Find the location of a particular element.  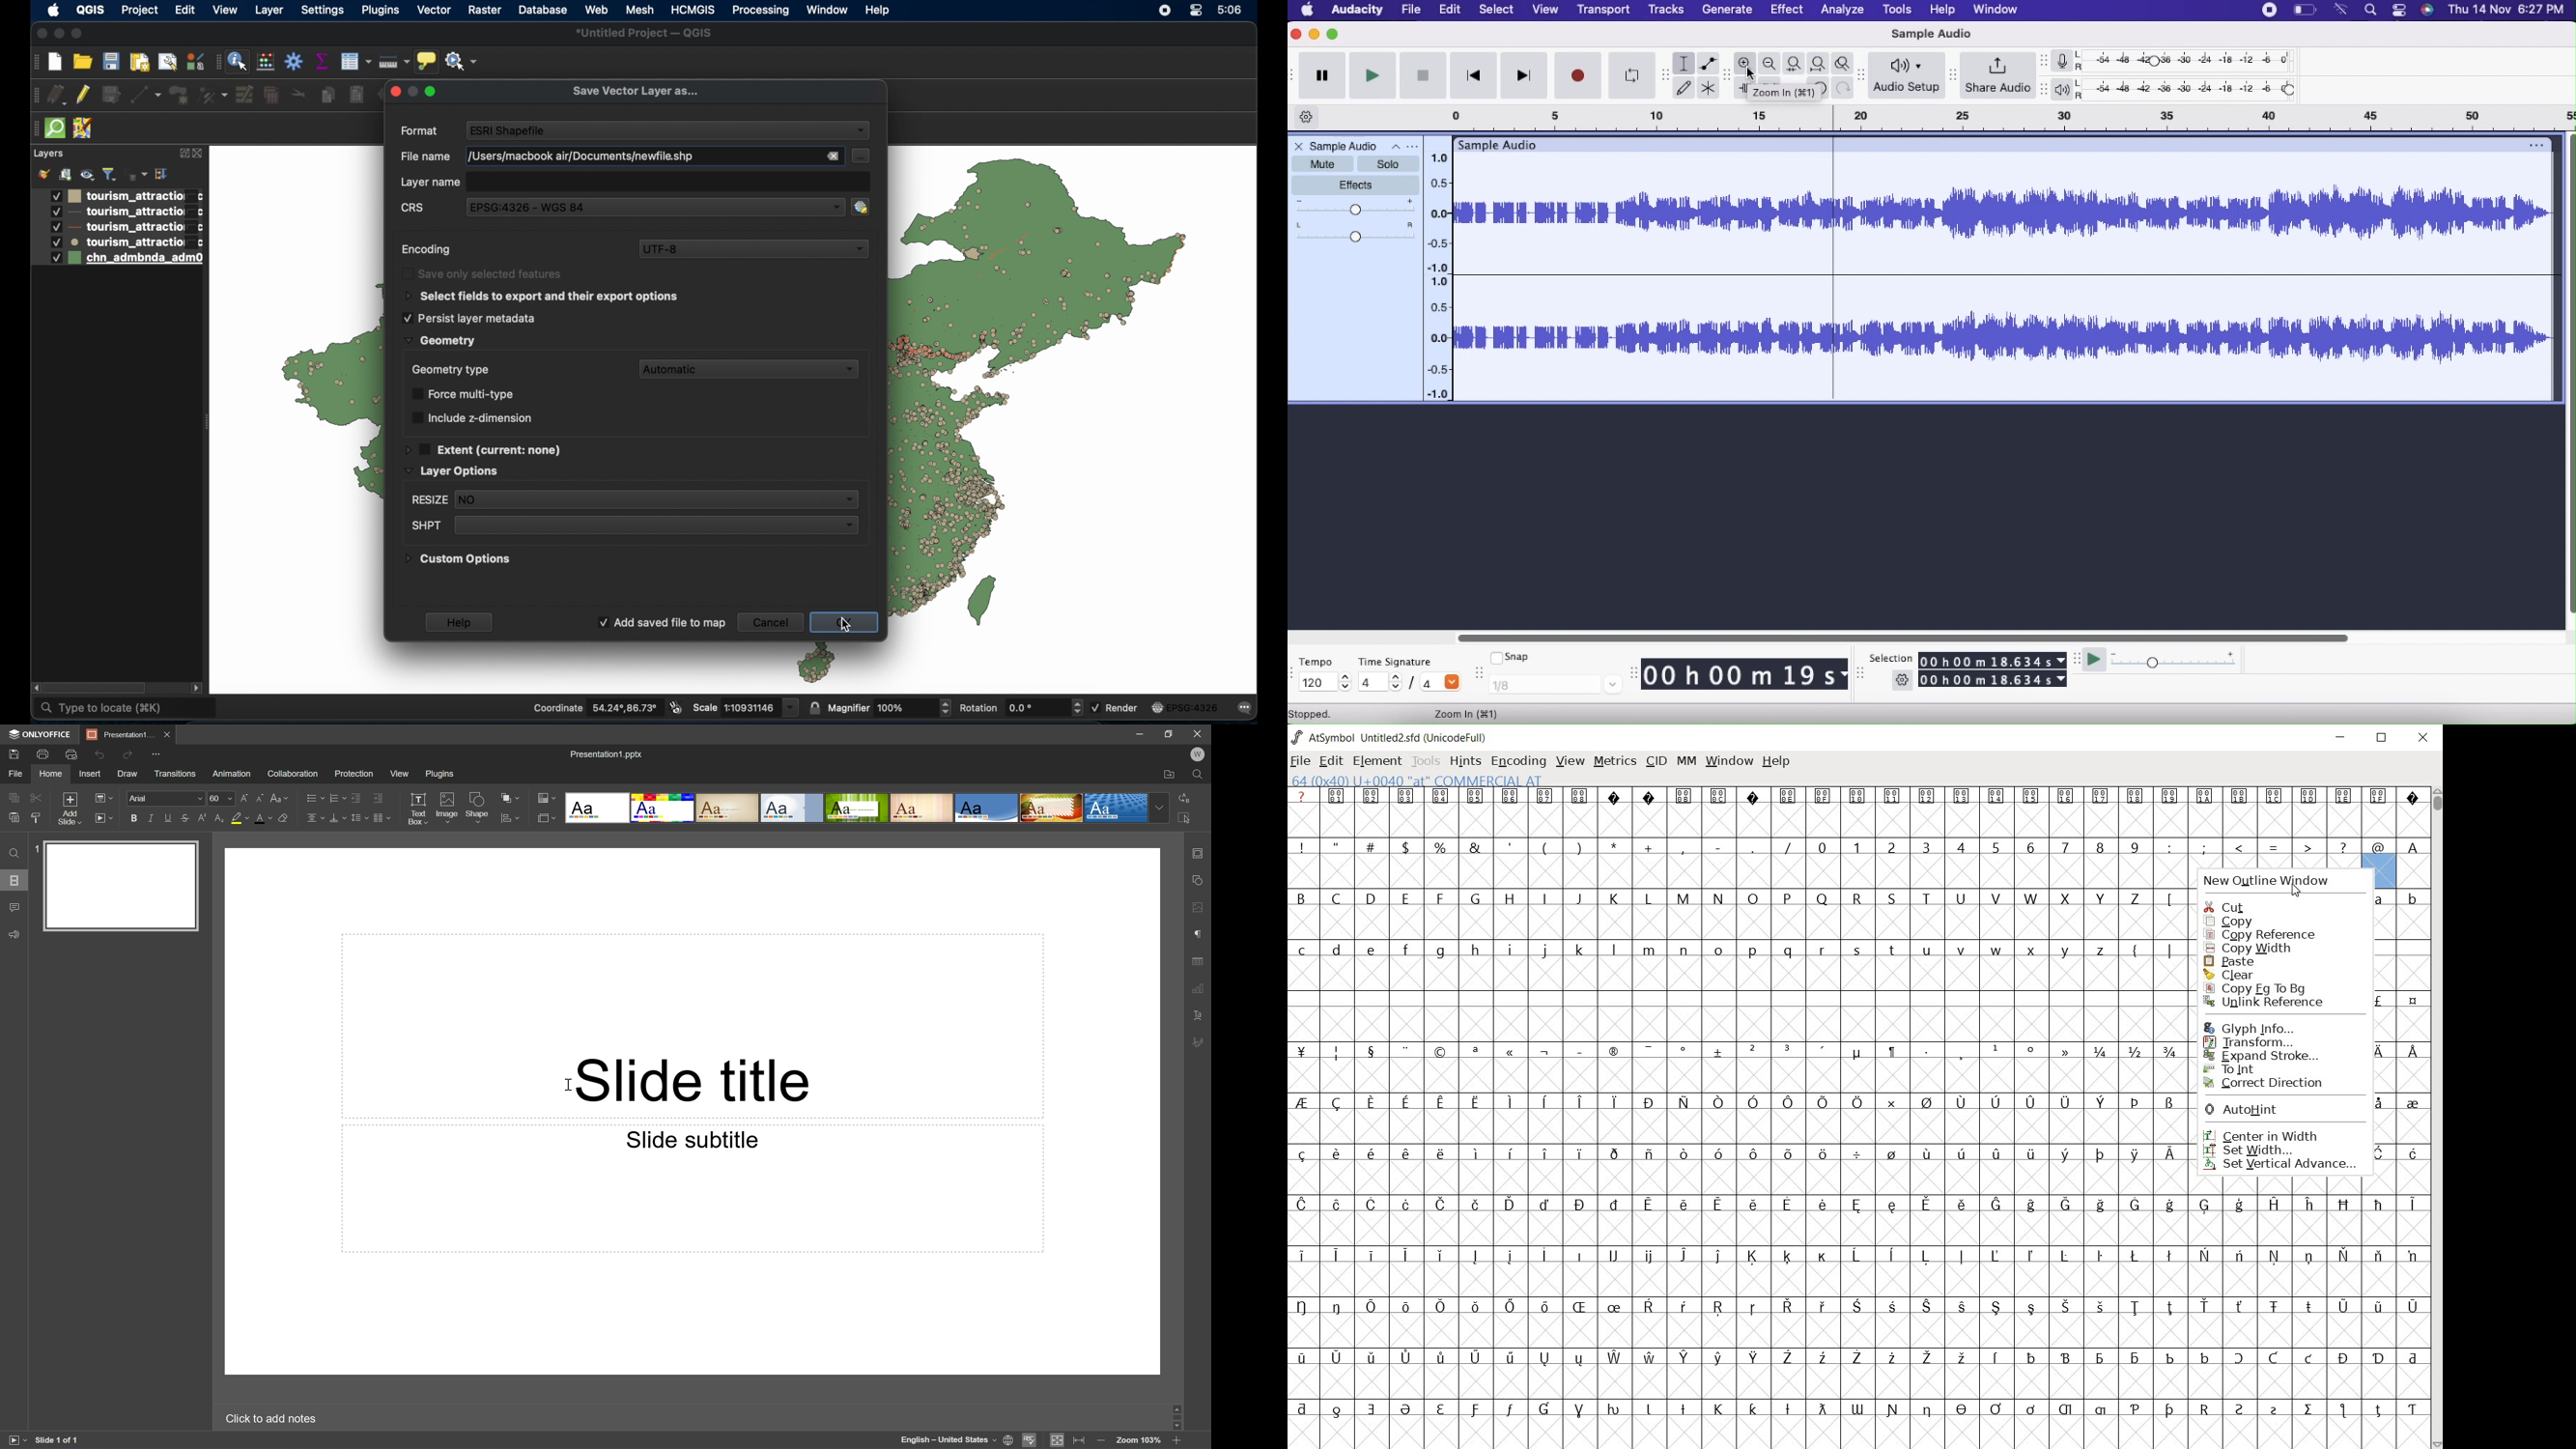

Cut is located at coordinates (34, 797).